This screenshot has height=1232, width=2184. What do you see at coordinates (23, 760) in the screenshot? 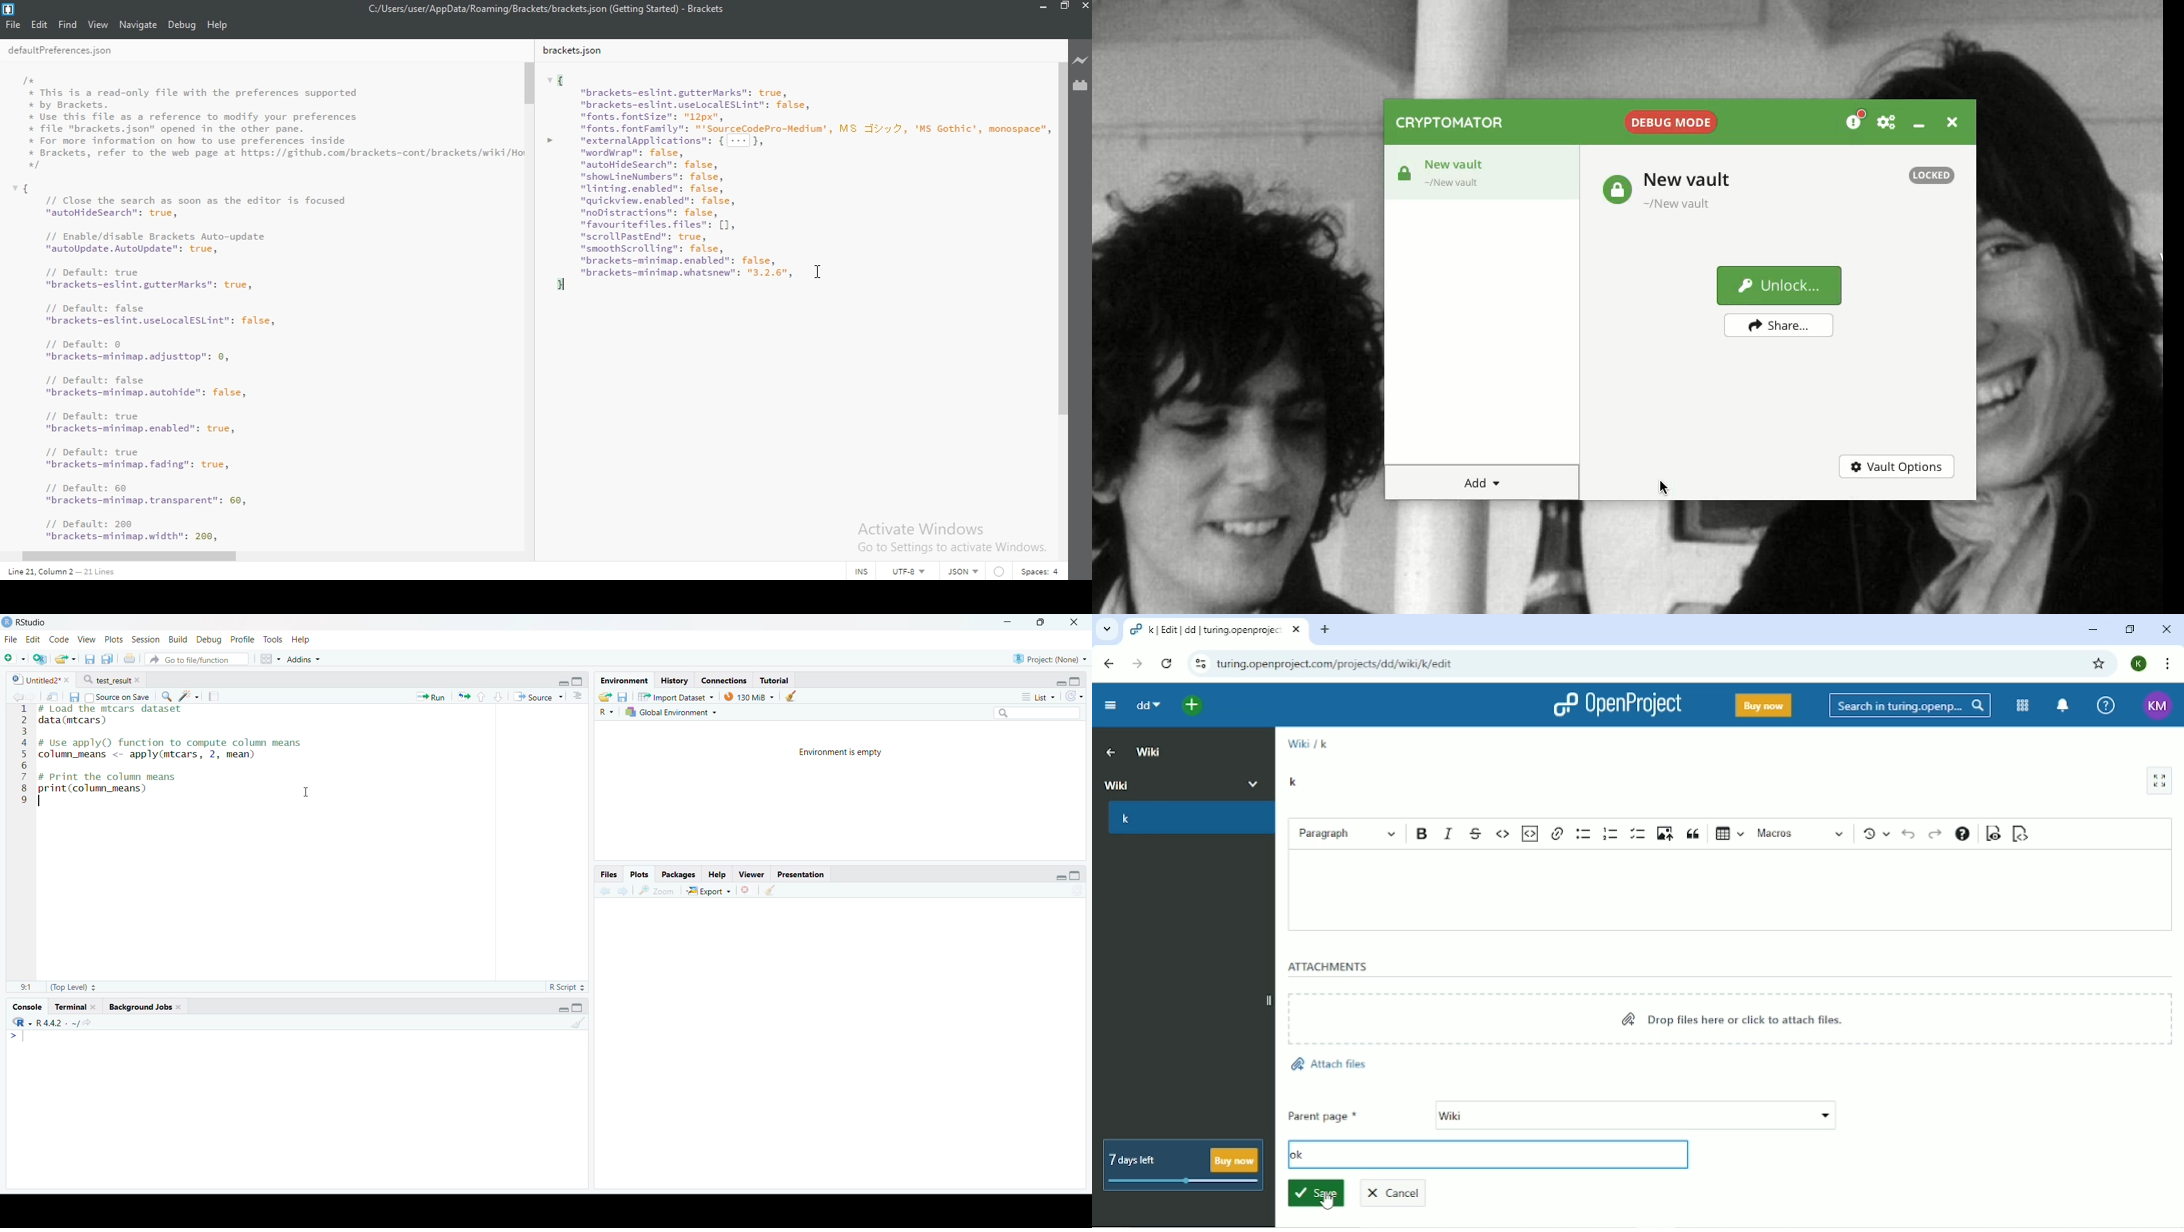
I see `1
2
3
4
3
6
7
8
9` at bounding box center [23, 760].